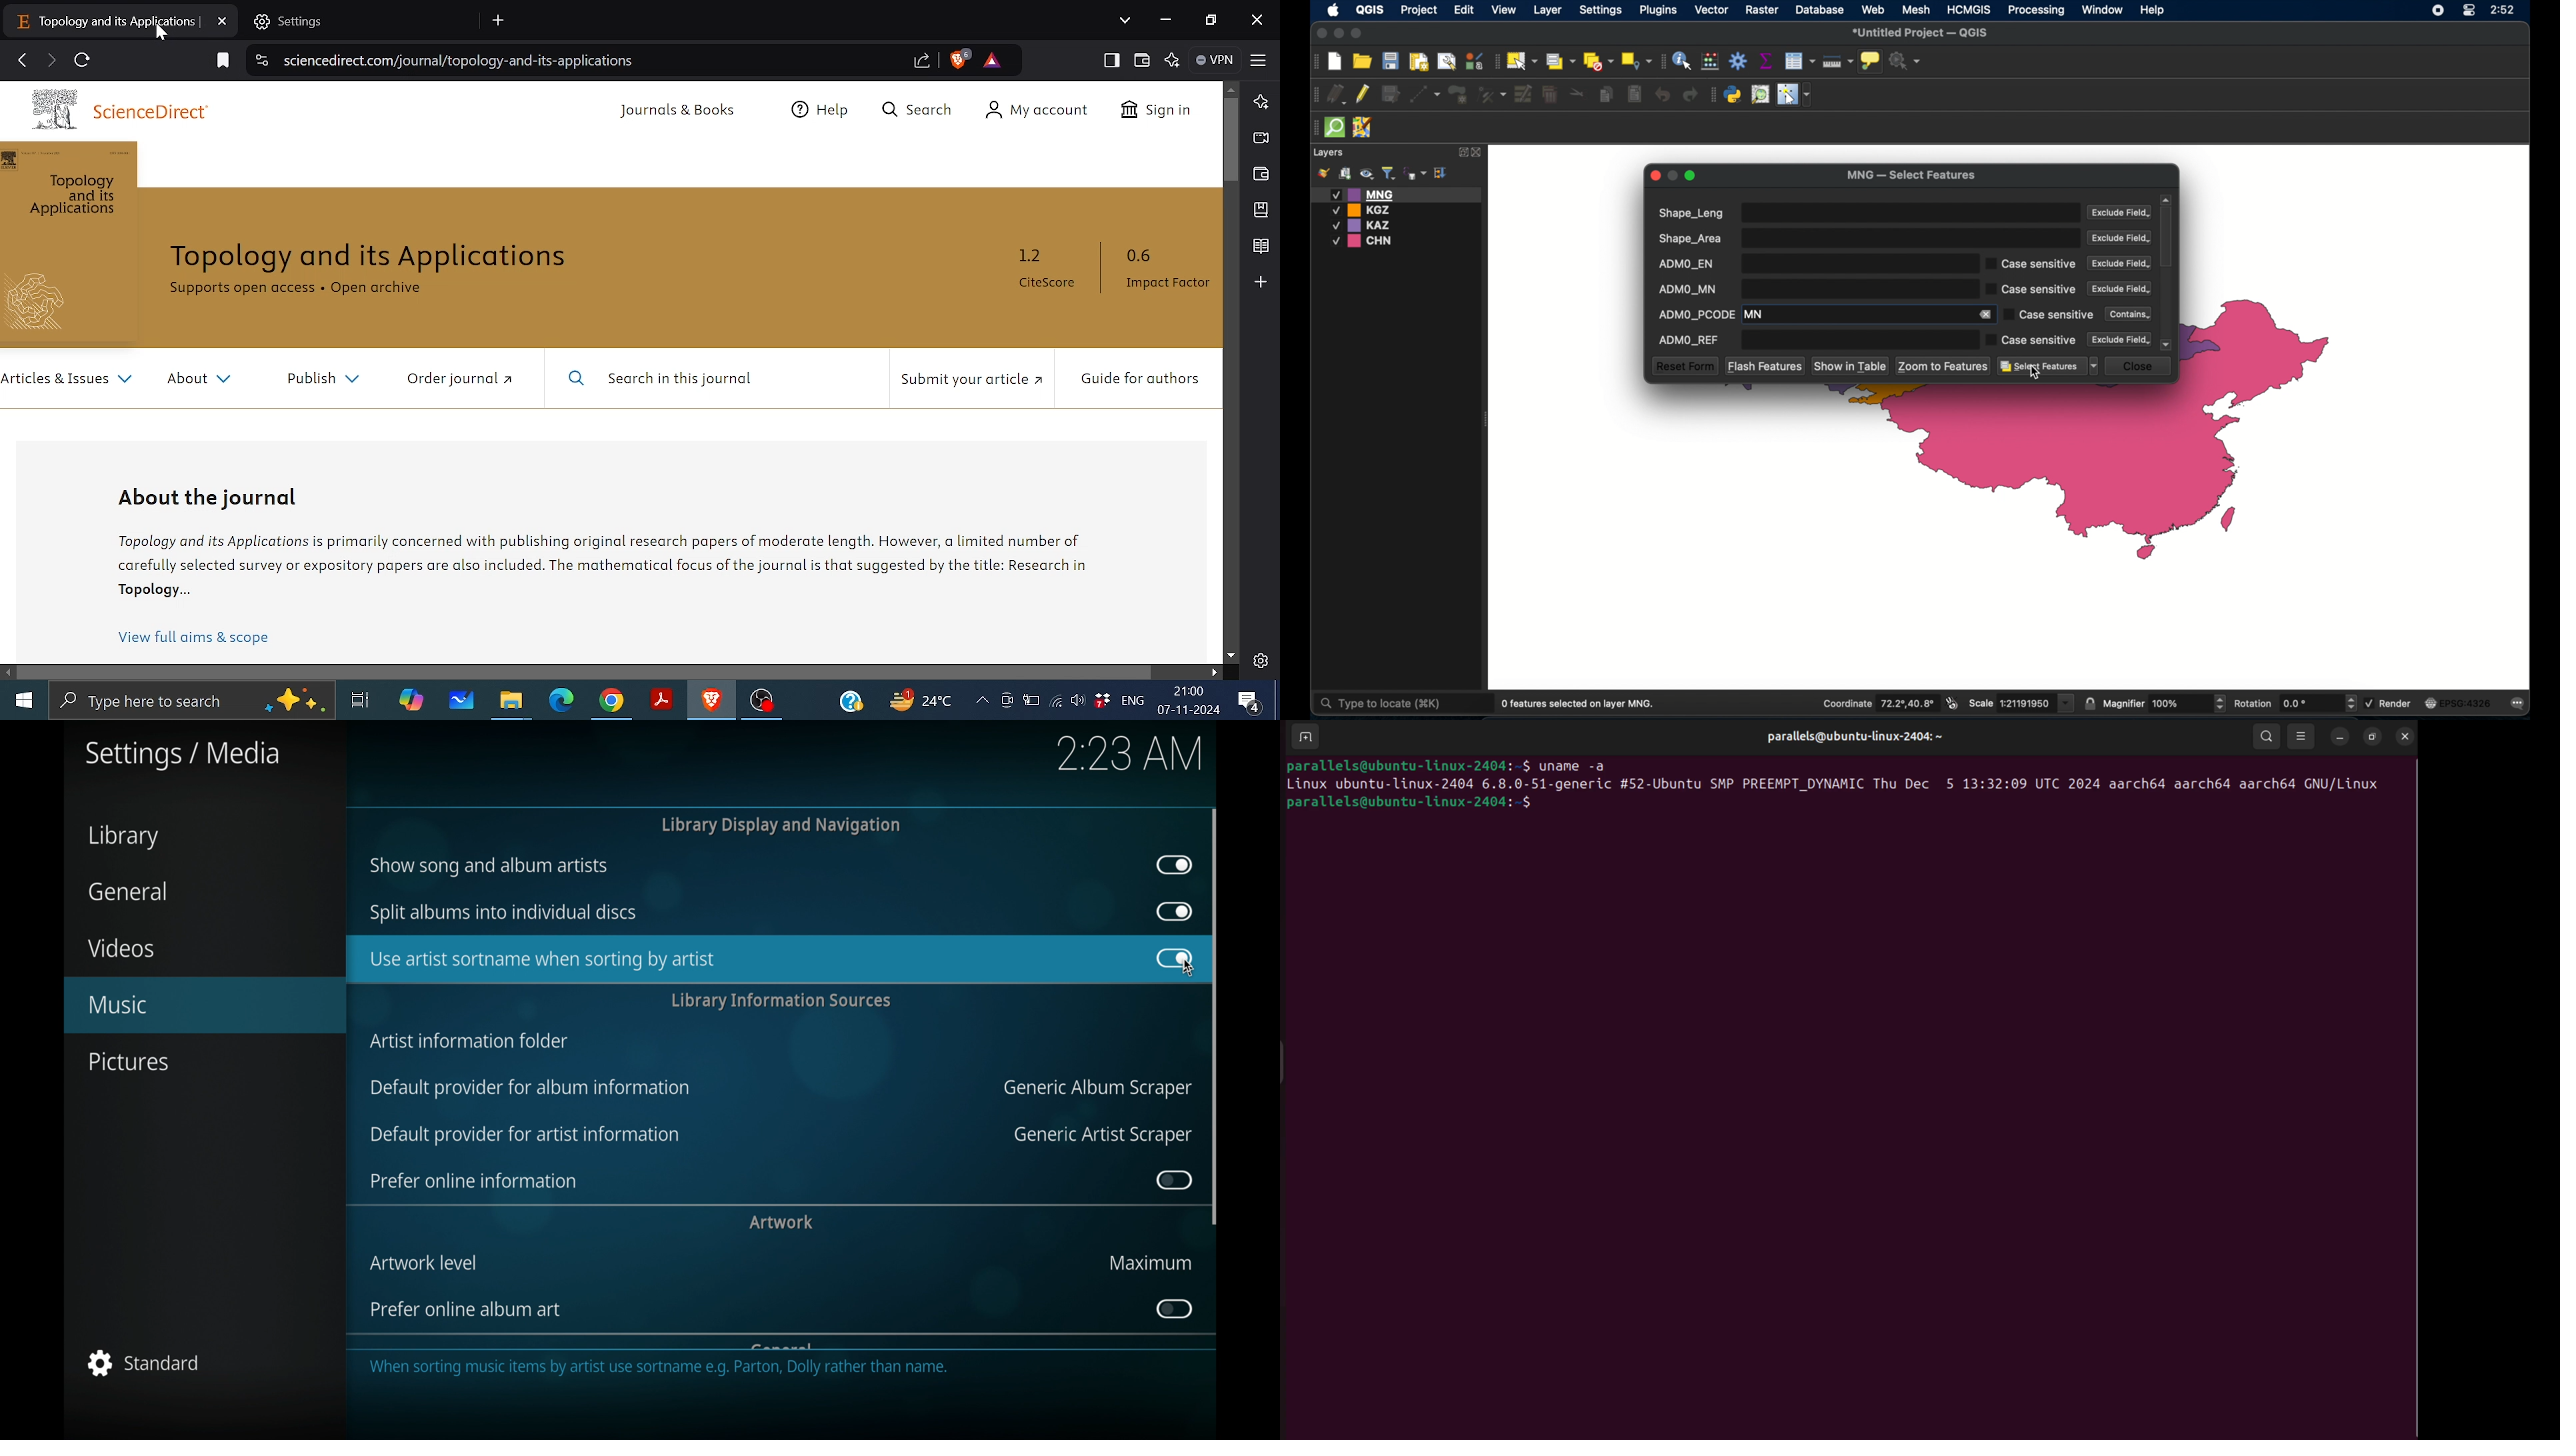  I want to click on toggle button, so click(1173, 911).